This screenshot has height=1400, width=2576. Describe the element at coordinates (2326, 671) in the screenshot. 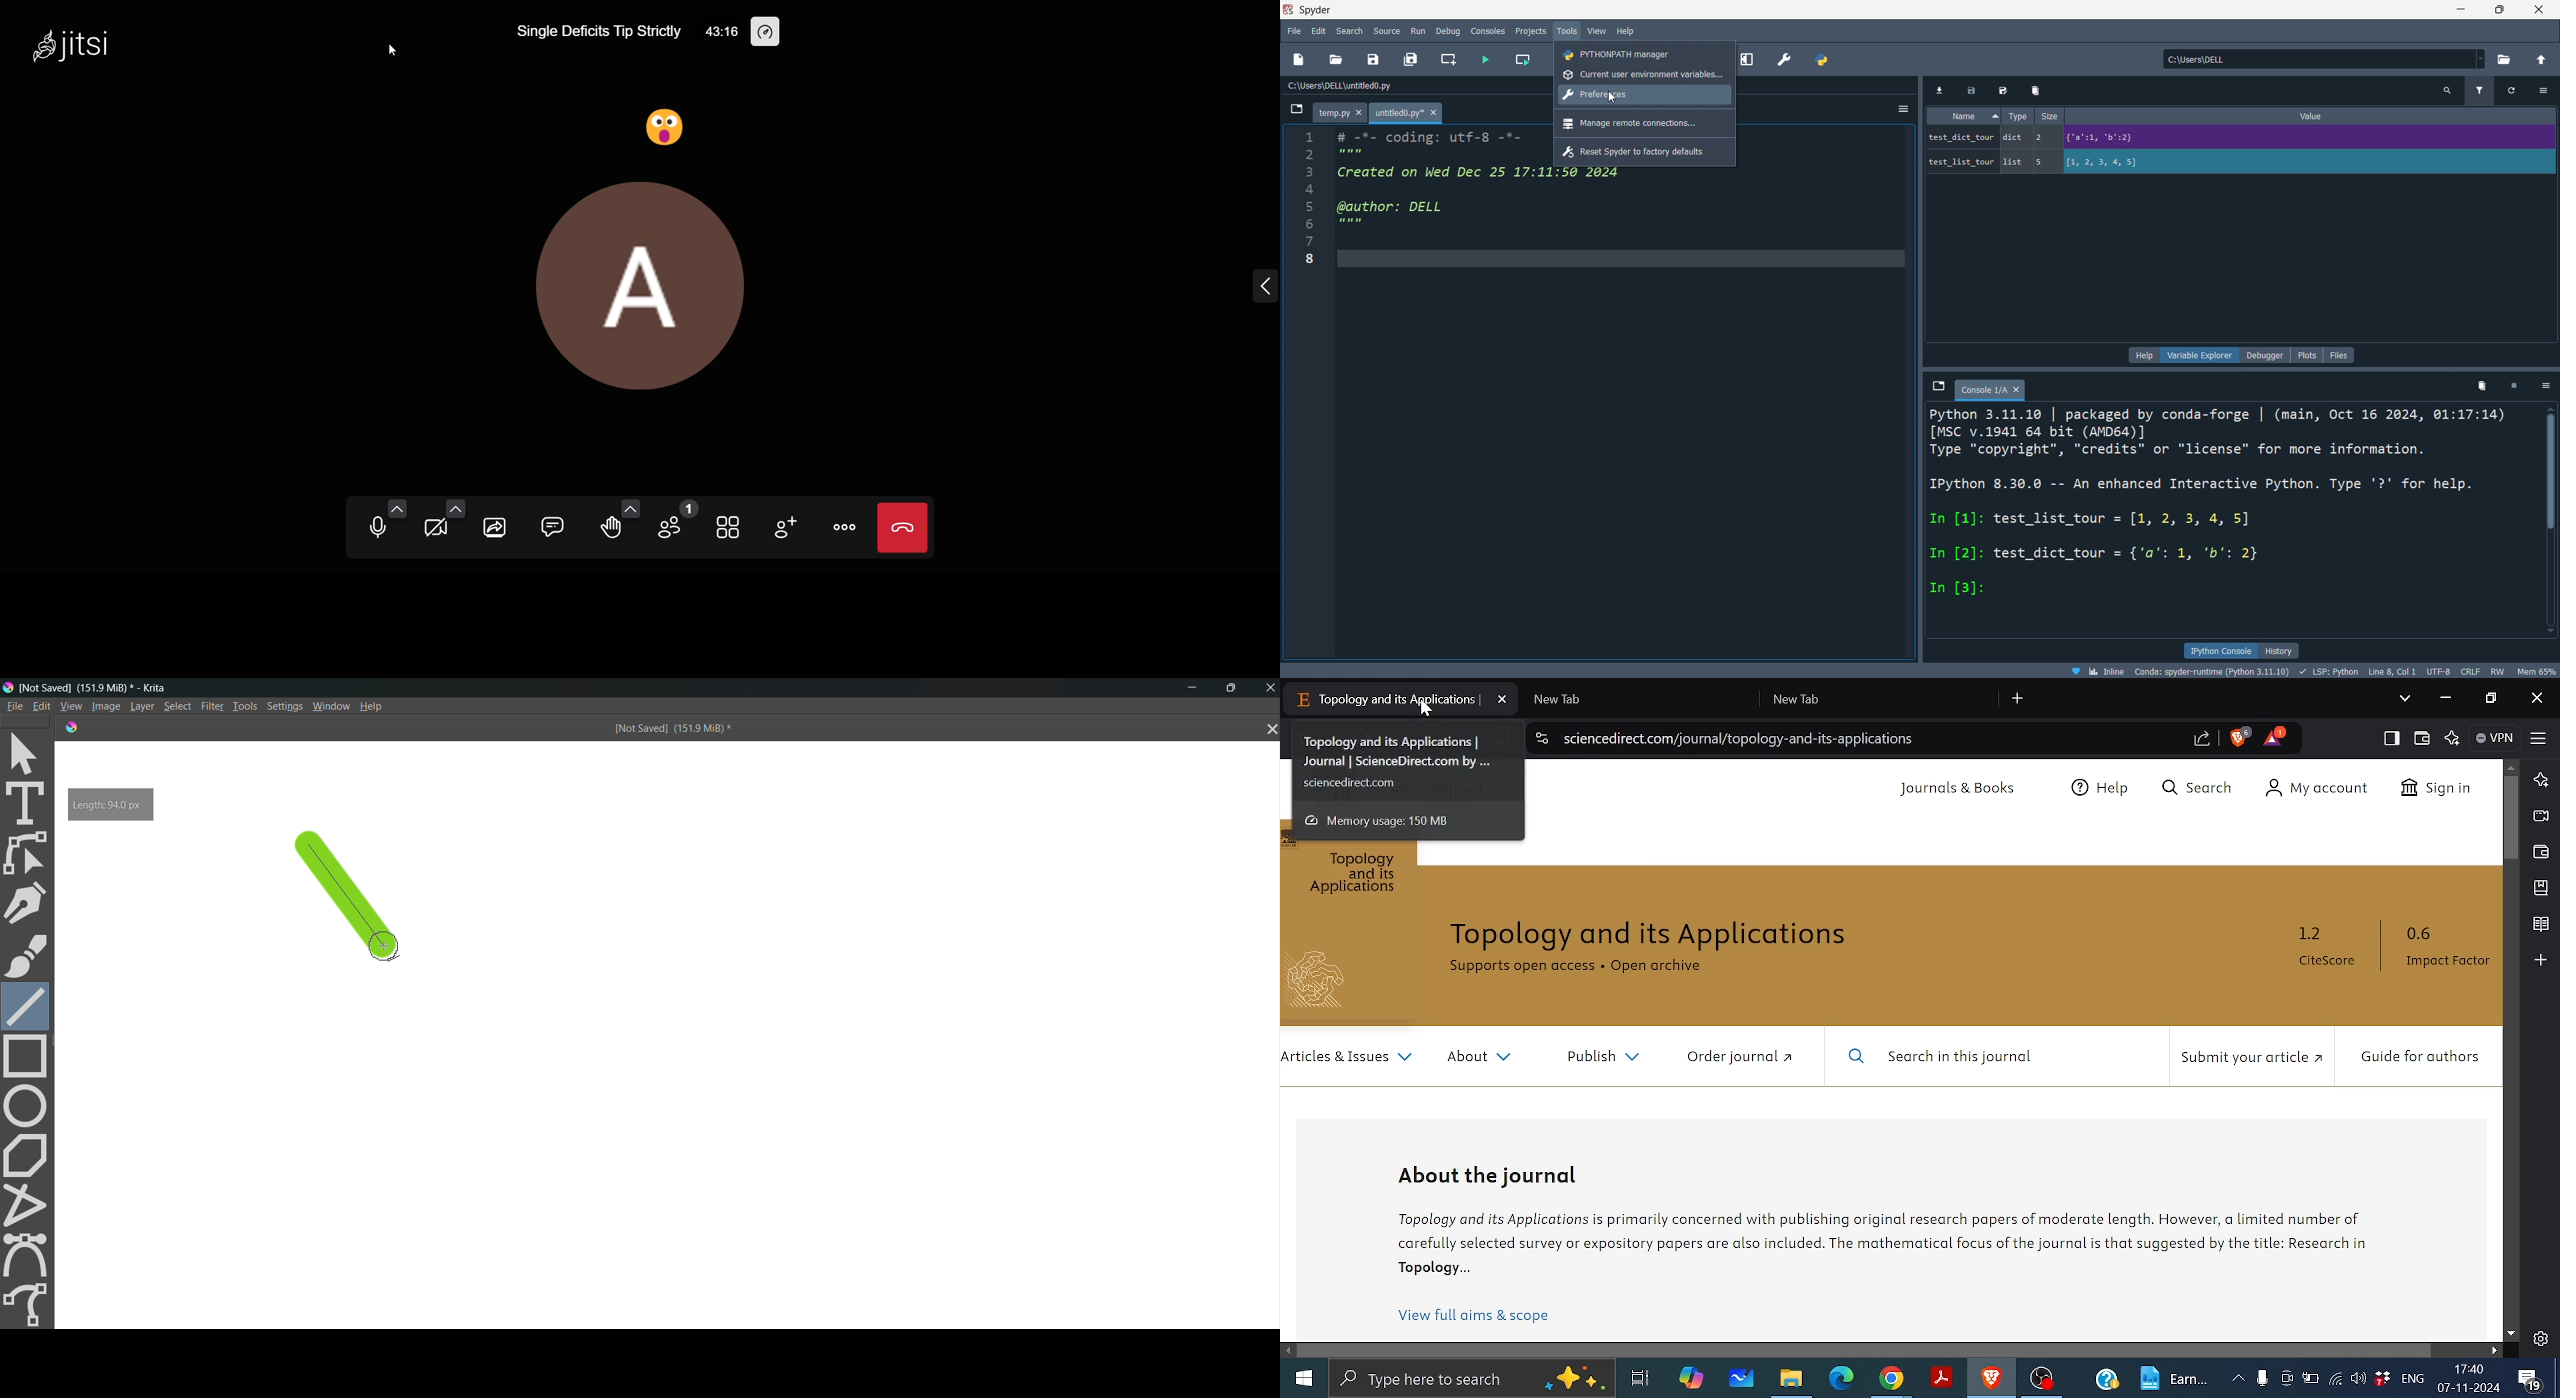

I see `LSP Python` at that location.